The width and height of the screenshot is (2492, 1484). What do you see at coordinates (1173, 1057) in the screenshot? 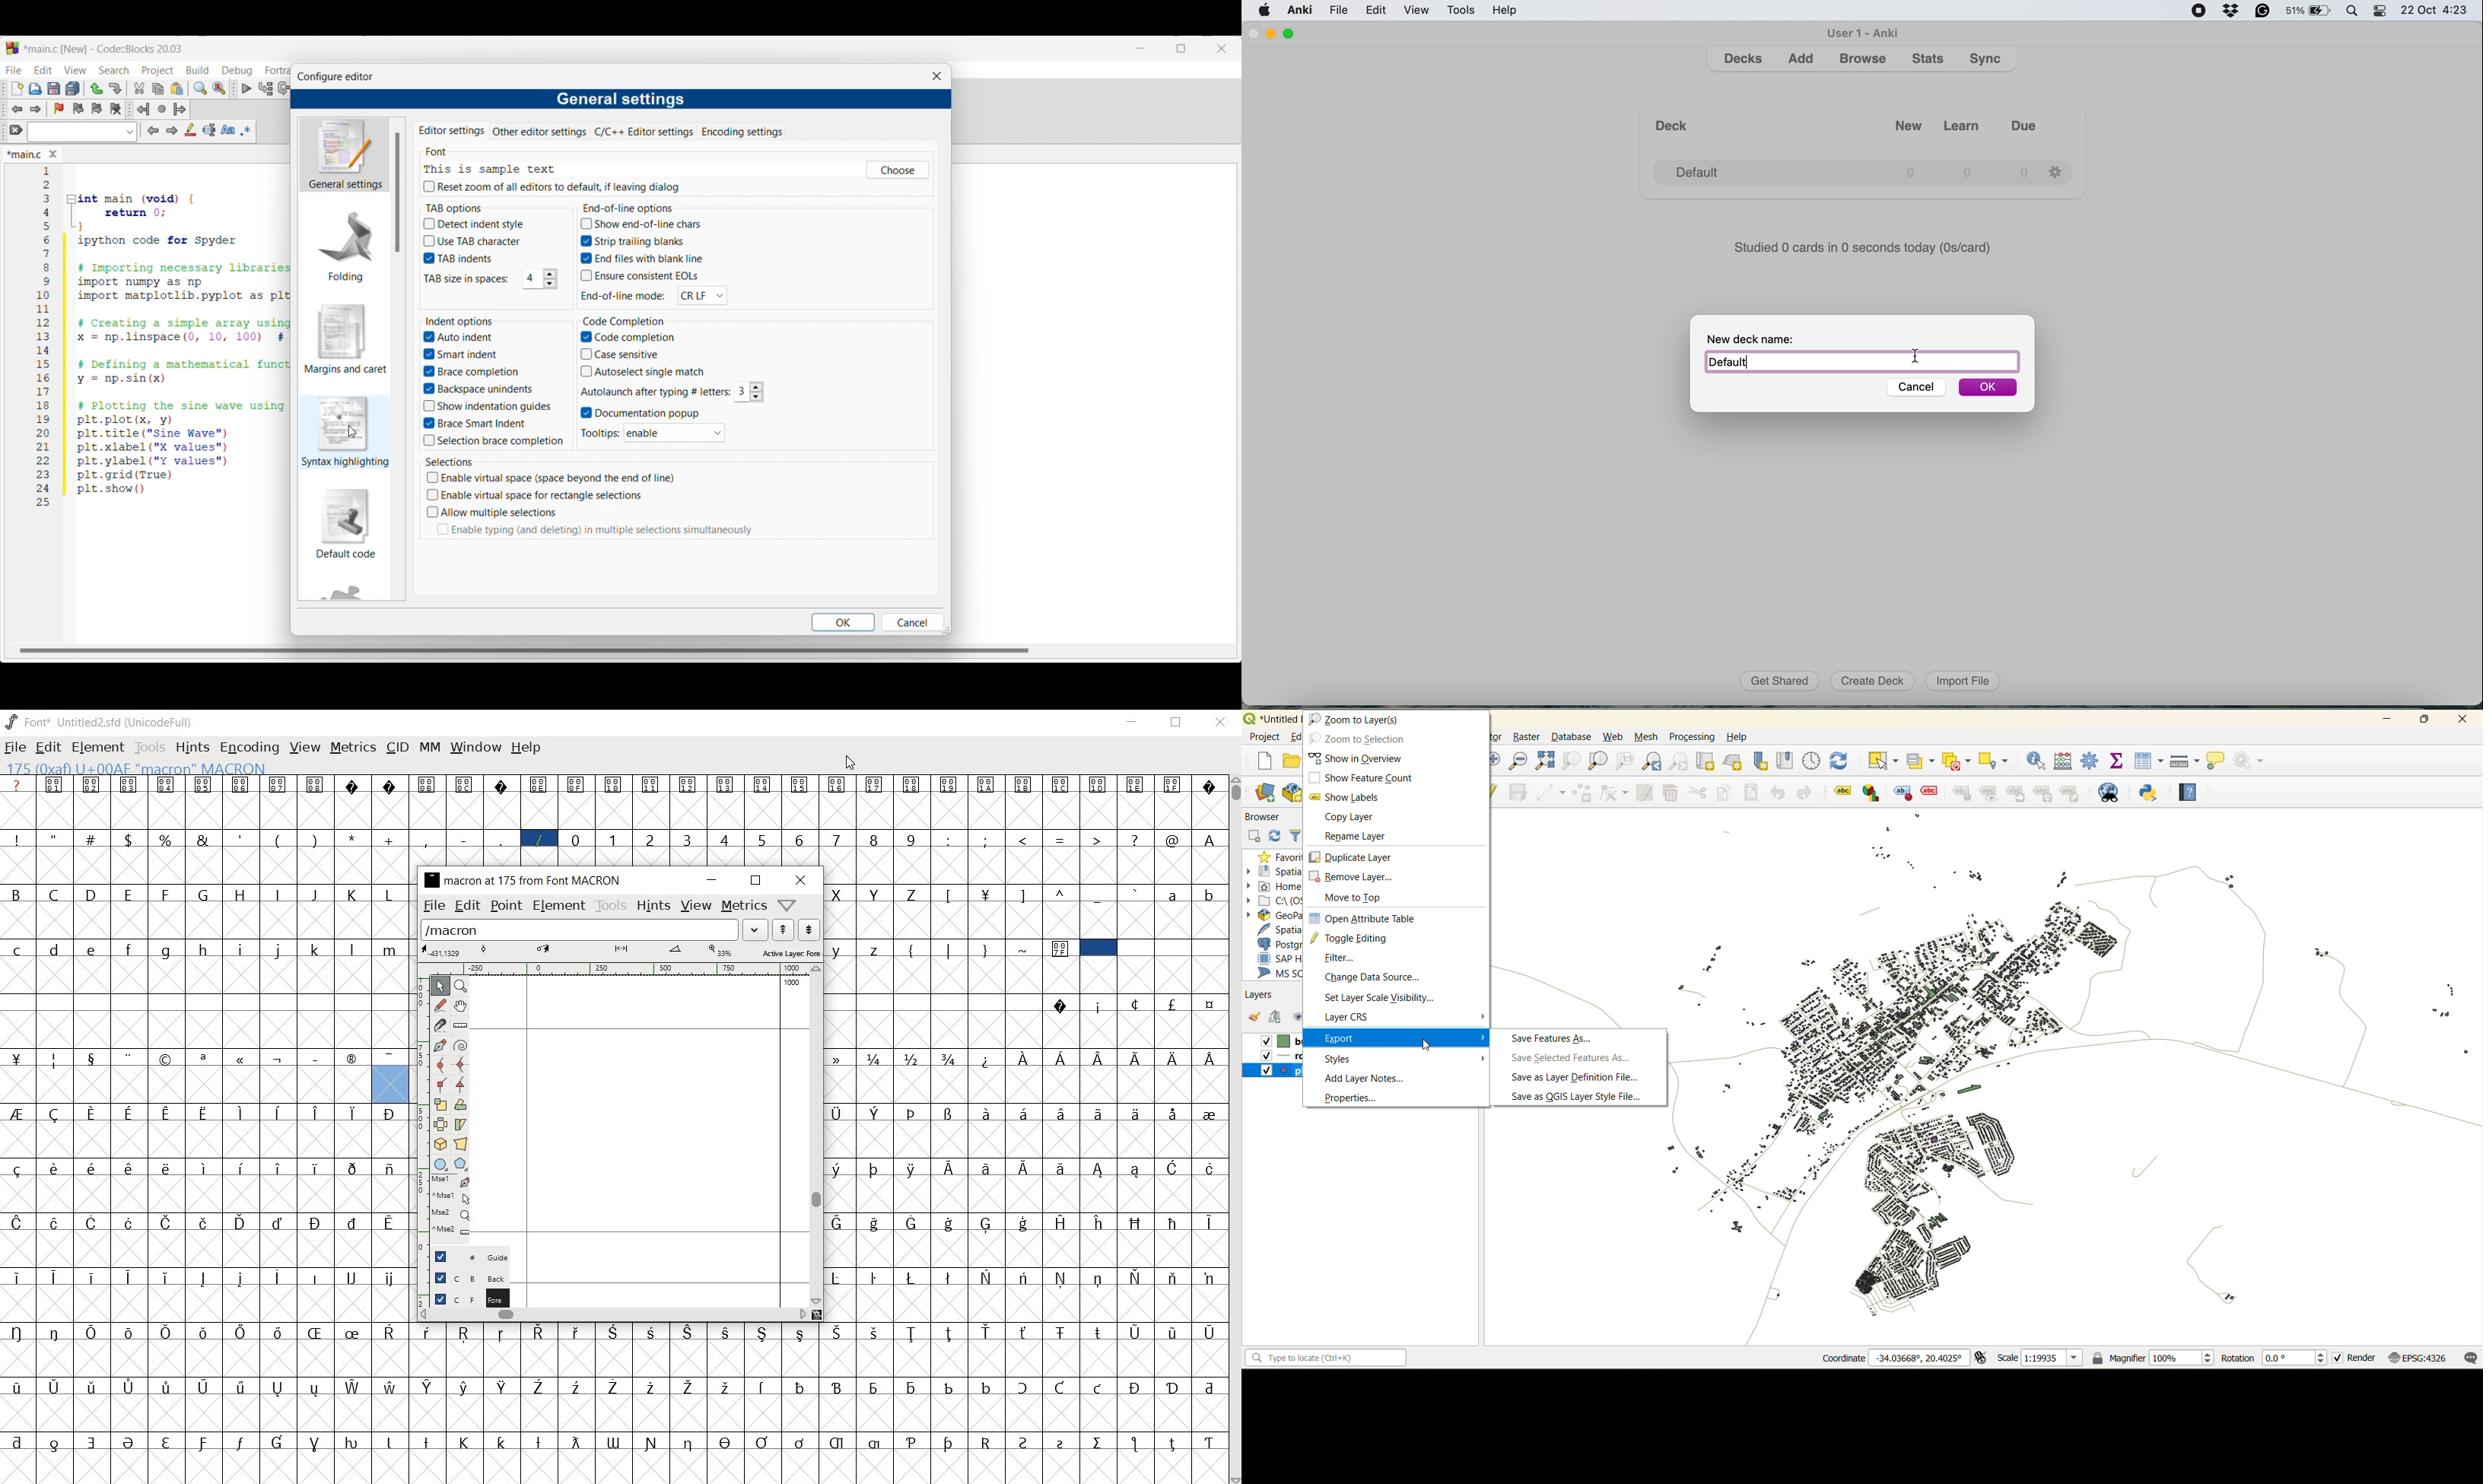
I see `Symbol` at bounding box center [1173, 1057].